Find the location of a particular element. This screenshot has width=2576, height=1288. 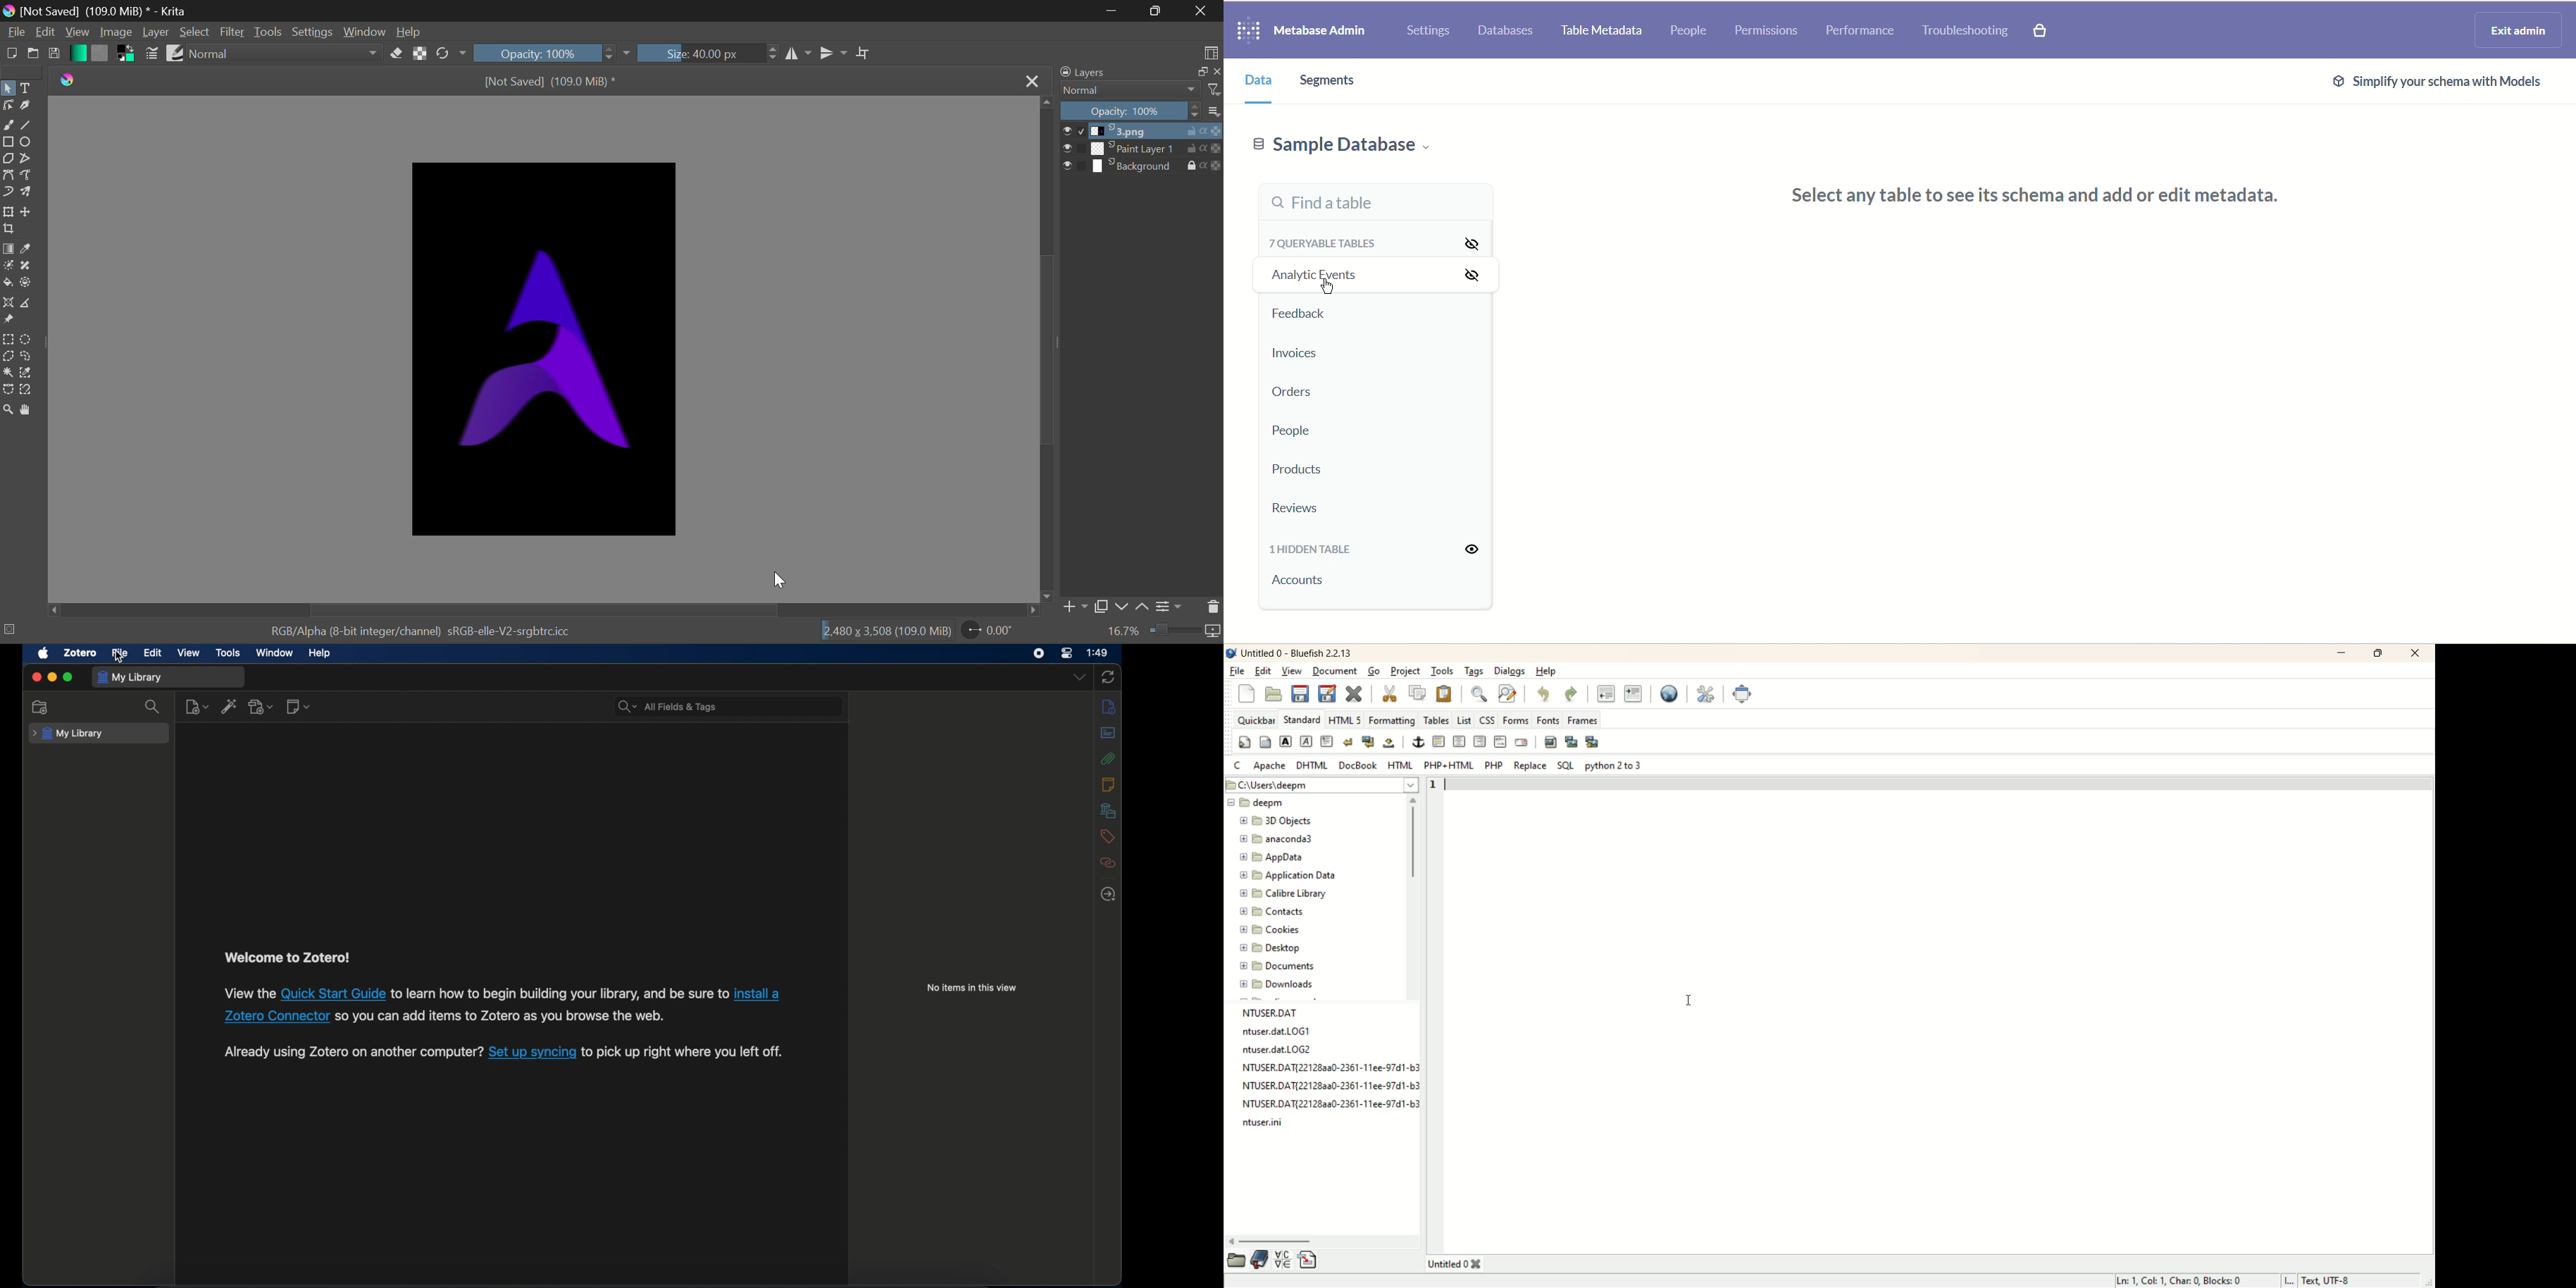

Rotate is located at coordinates (451, 52).